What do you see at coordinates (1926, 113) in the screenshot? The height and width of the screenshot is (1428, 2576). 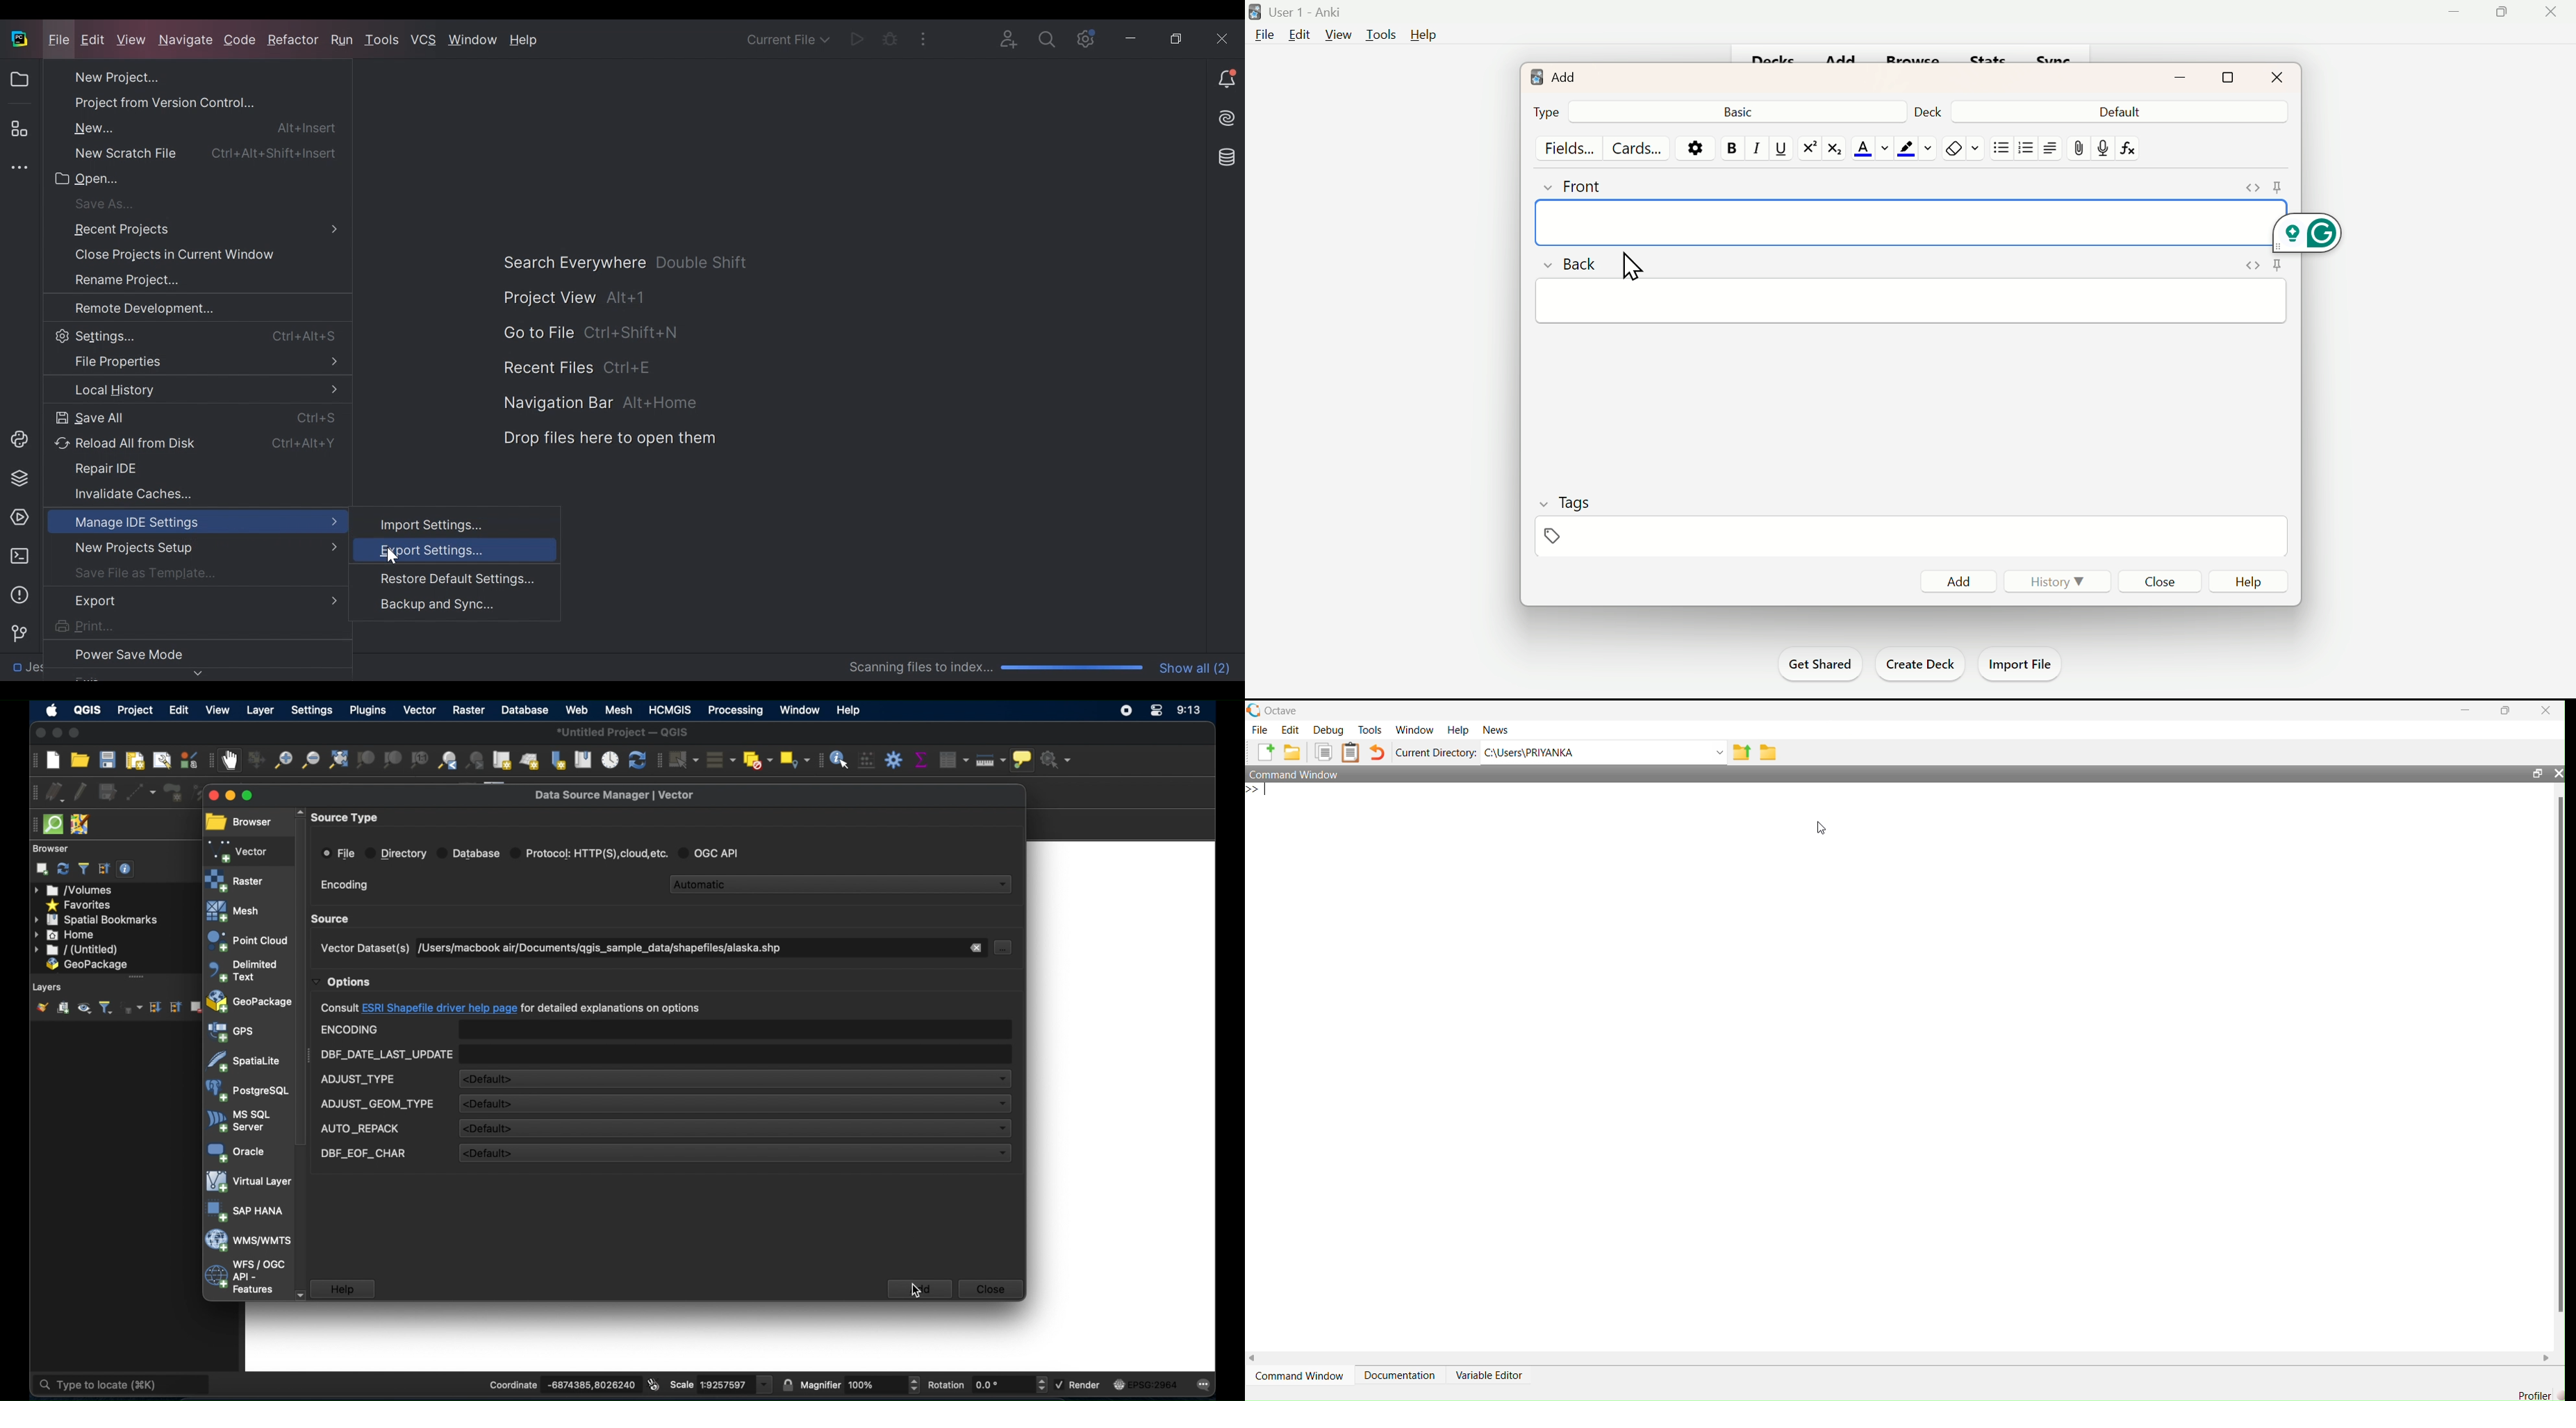 I see `Deck` at bounding box center [1926, 113].